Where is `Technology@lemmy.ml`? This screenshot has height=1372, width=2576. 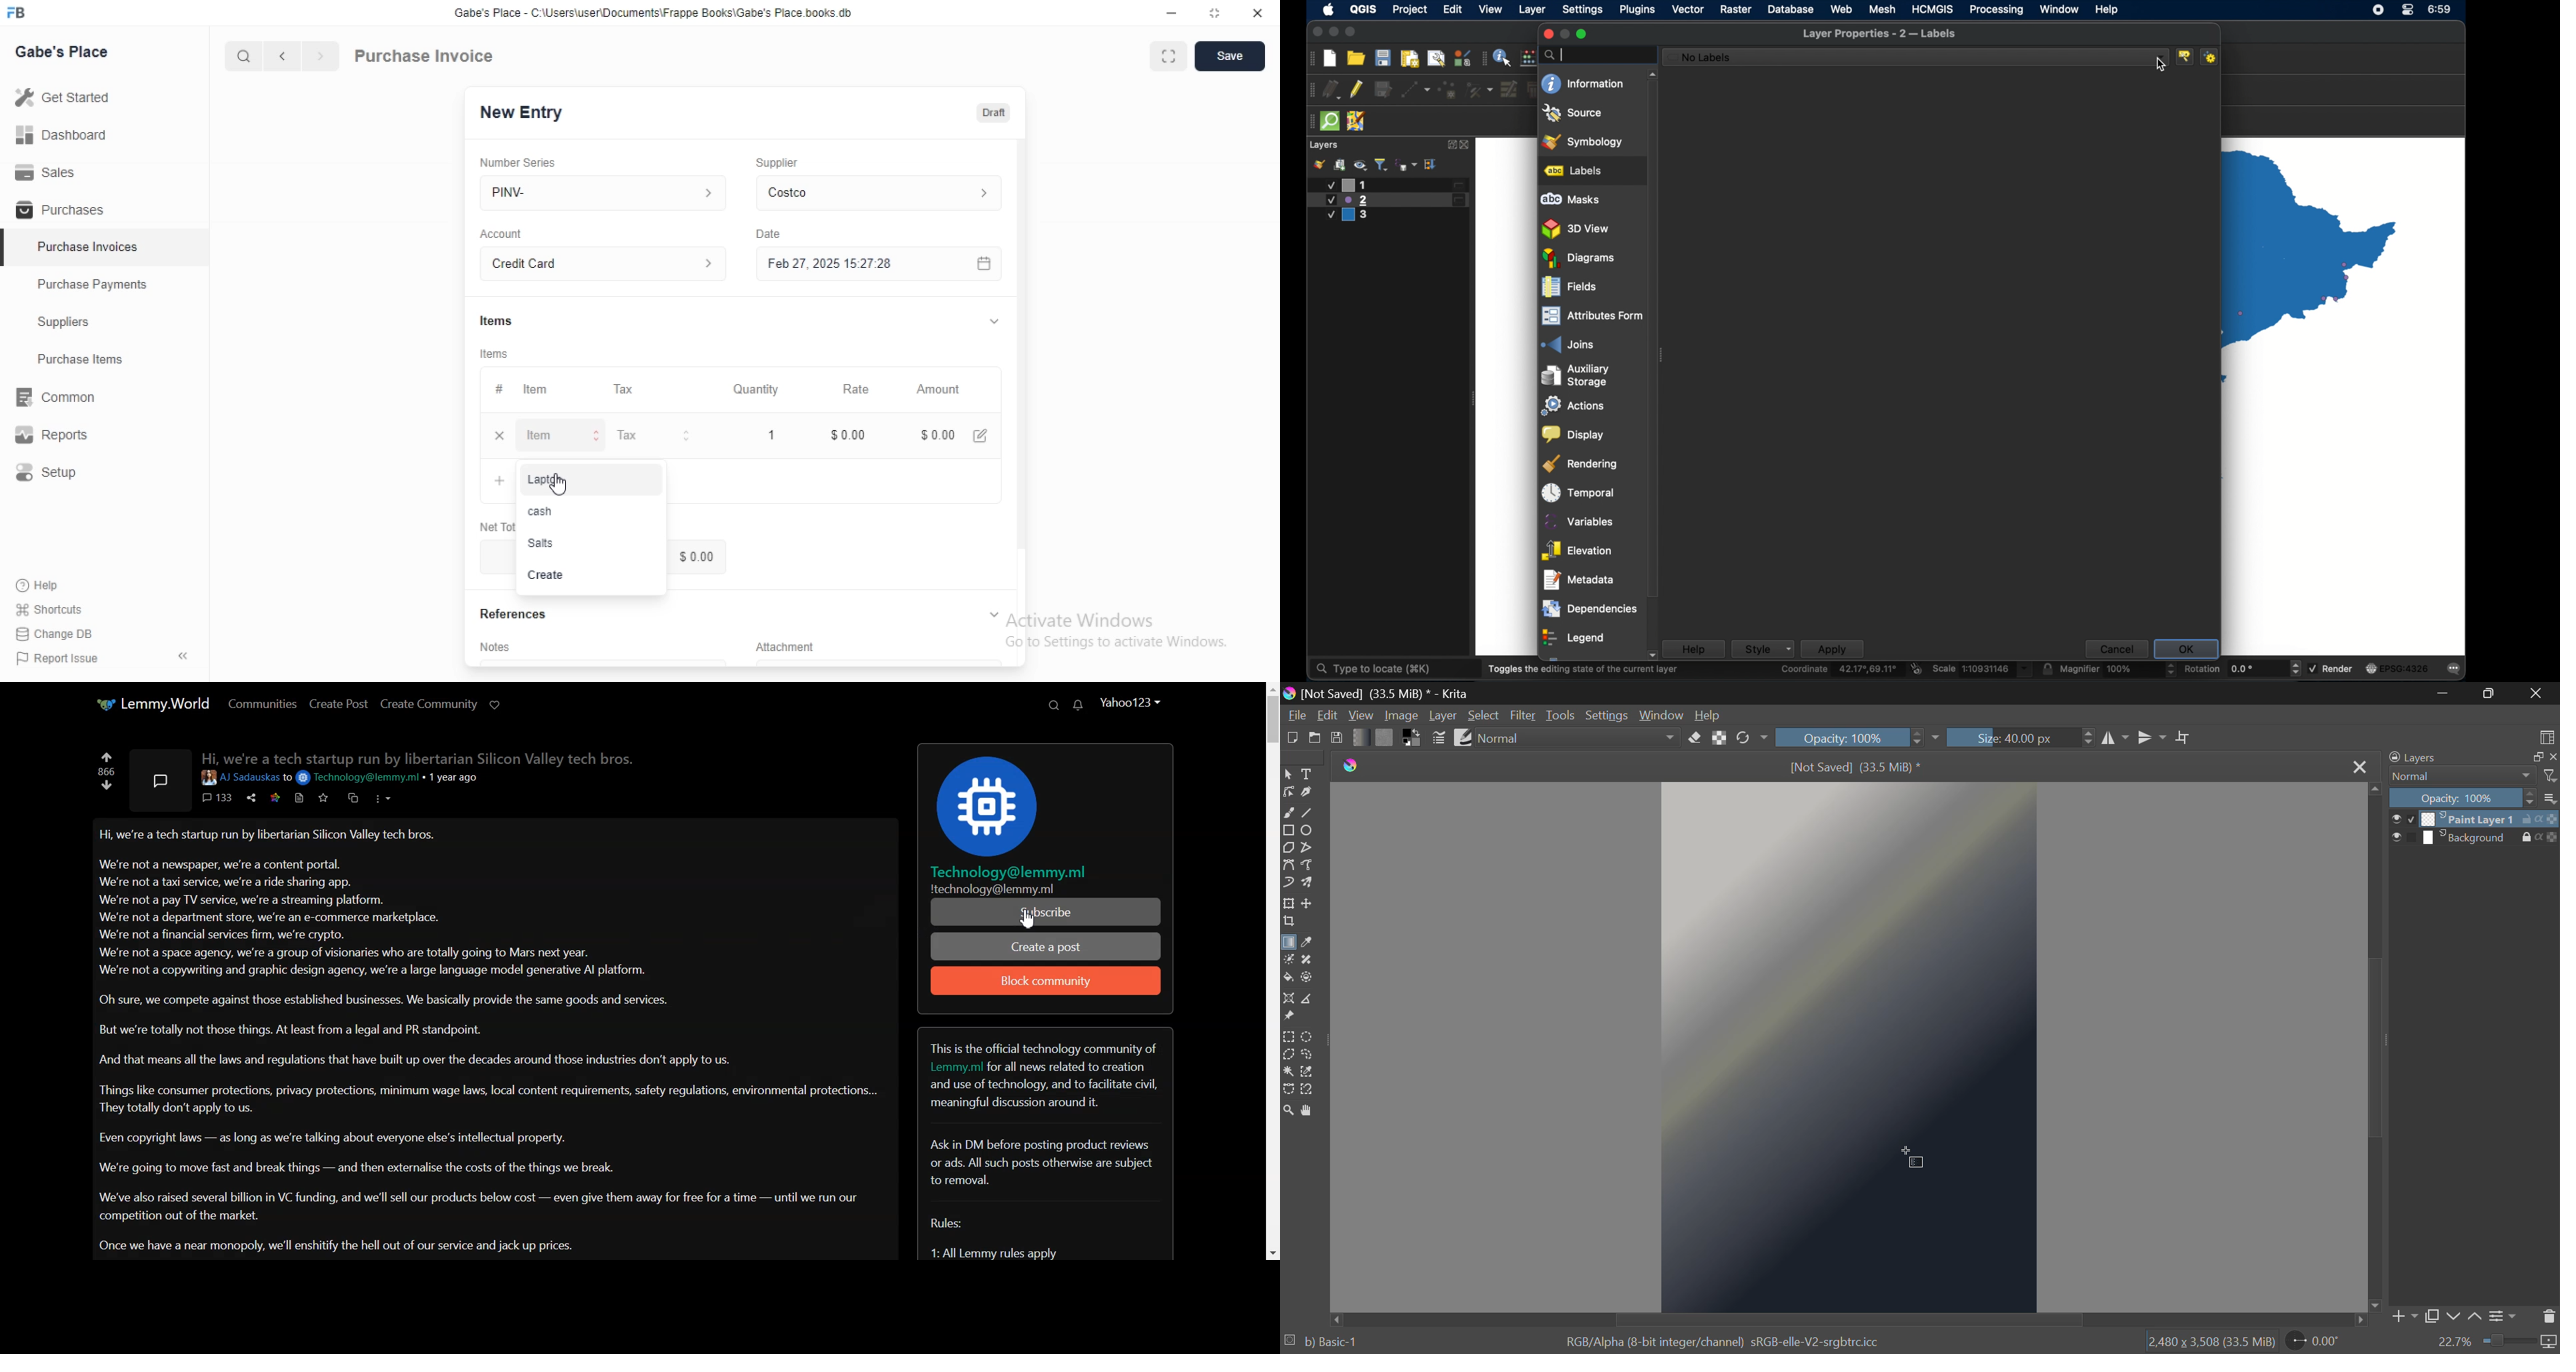
Technology@lemmy.ml is located at coordinates (1013, 873).